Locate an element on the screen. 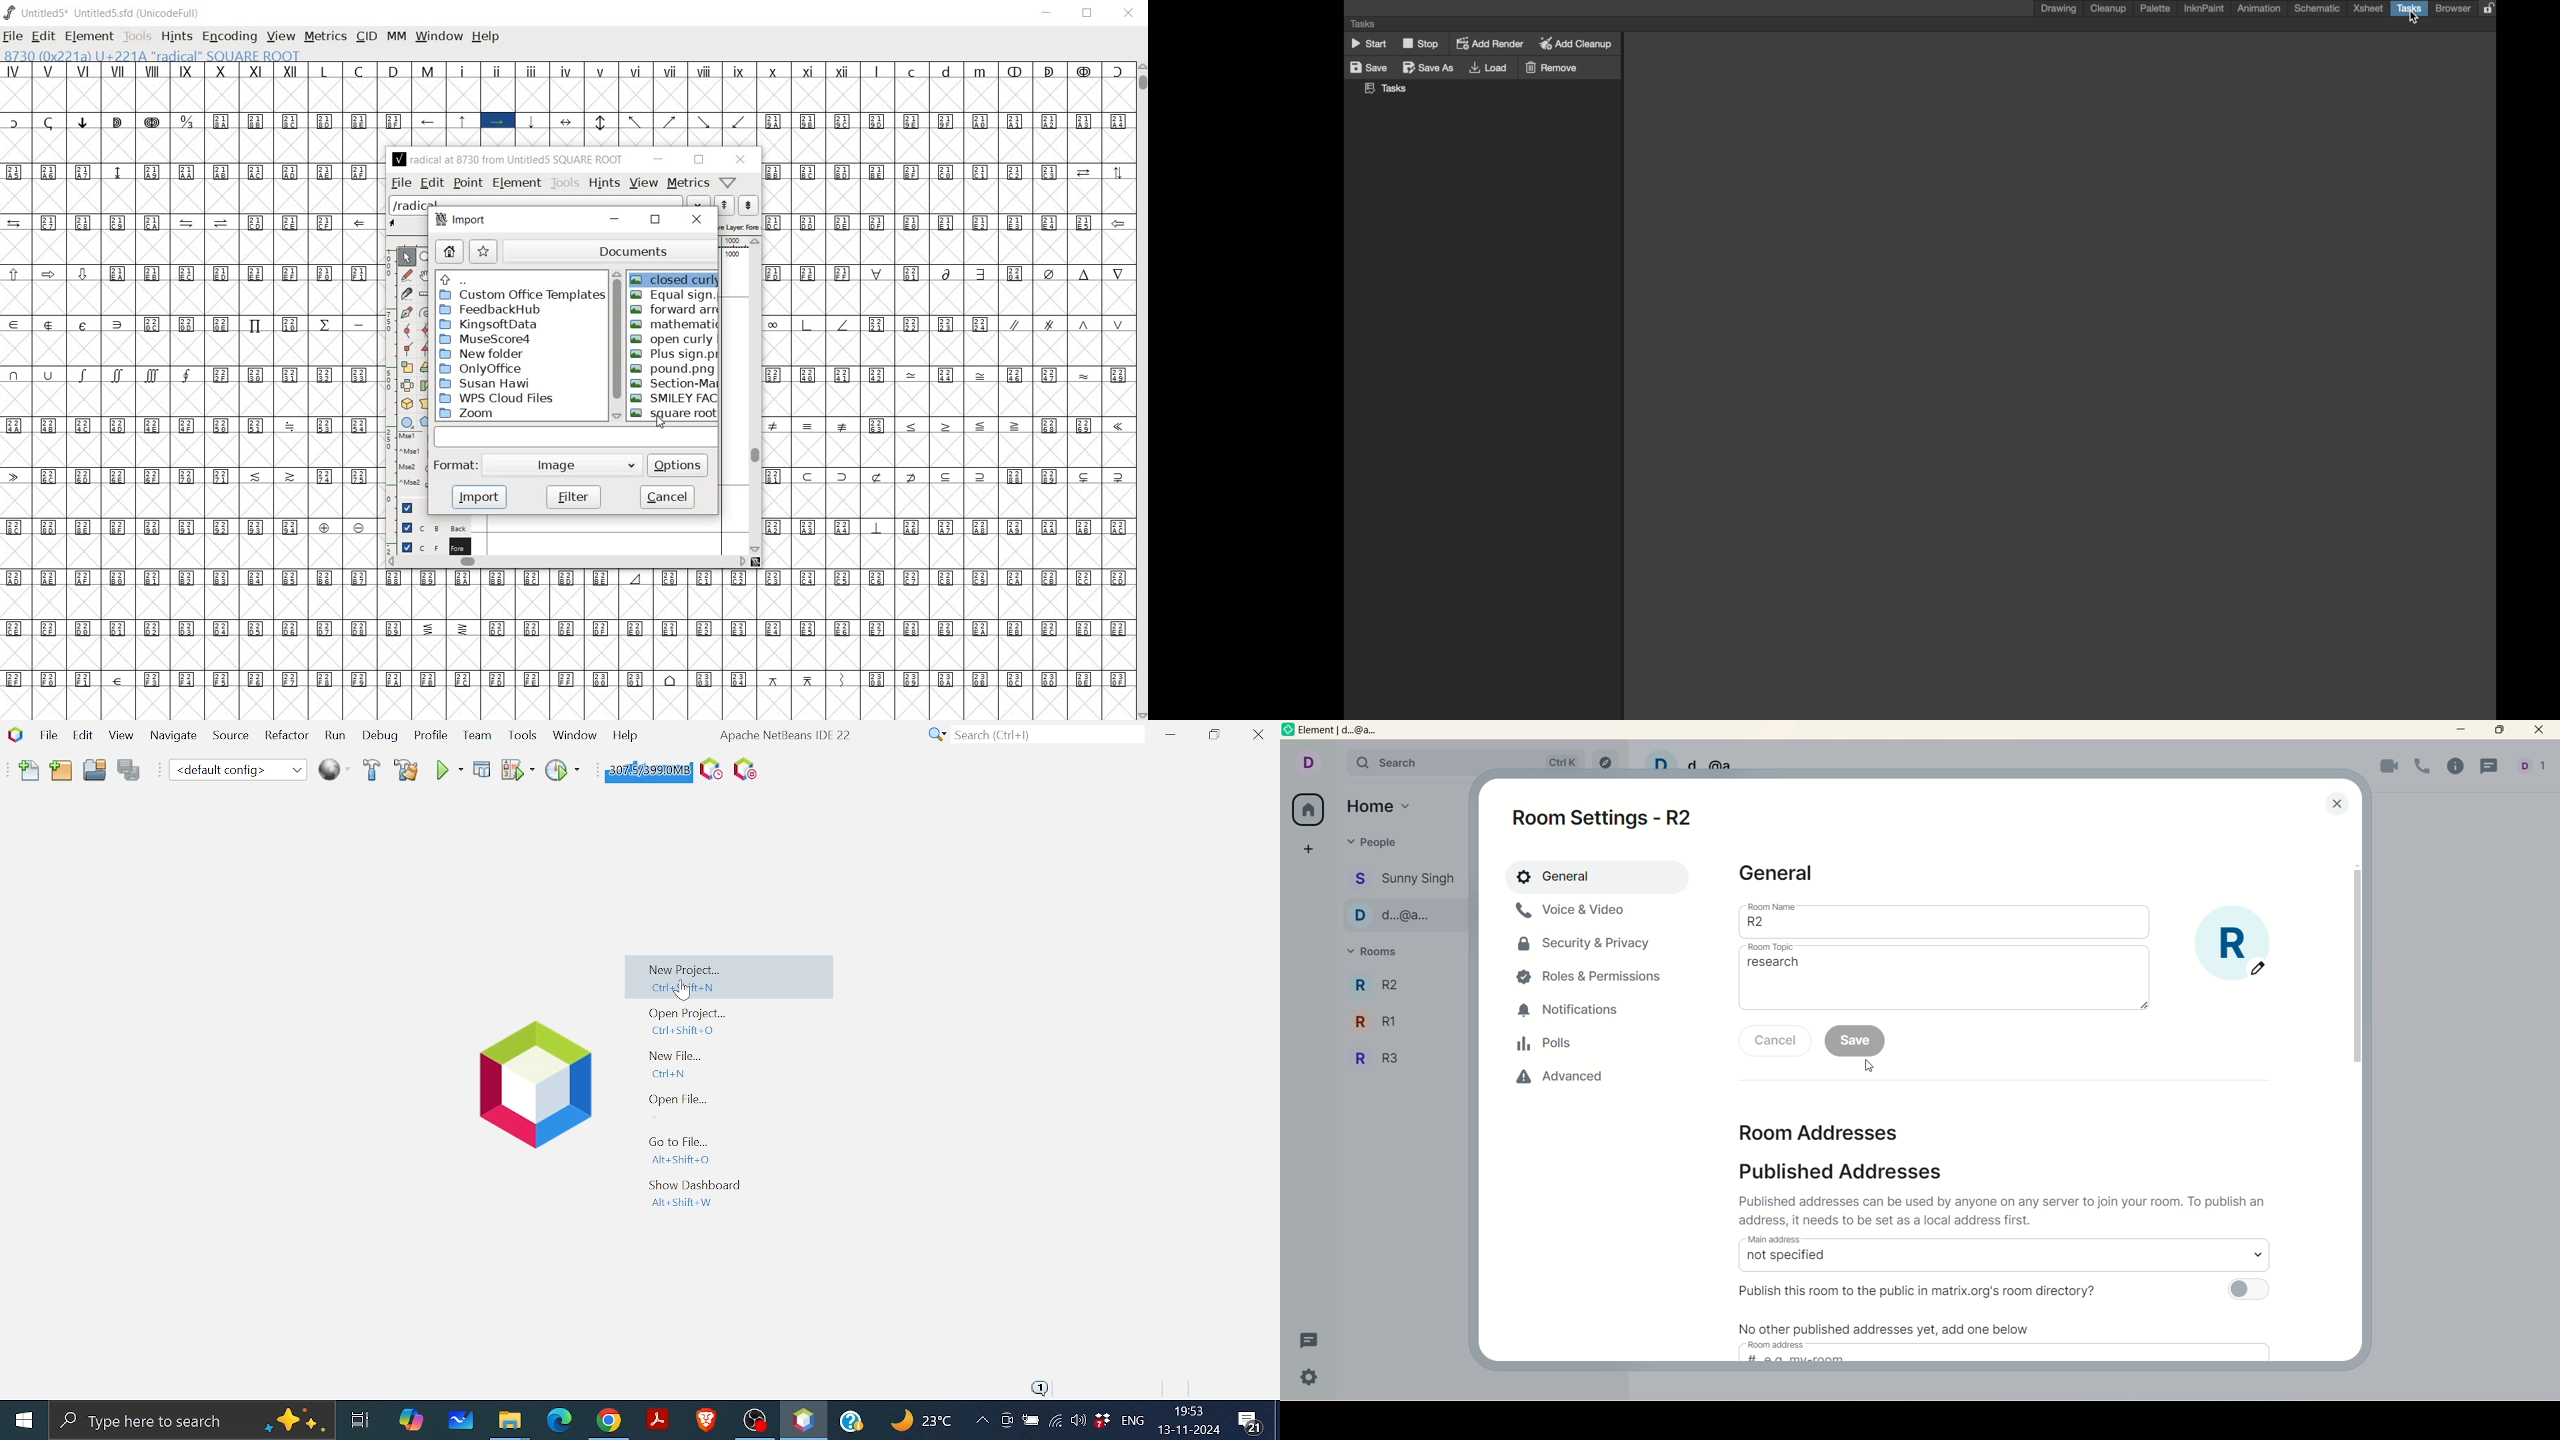 The image size is (2576, 1456). Date and time is located at coordinates (1188, 1420).